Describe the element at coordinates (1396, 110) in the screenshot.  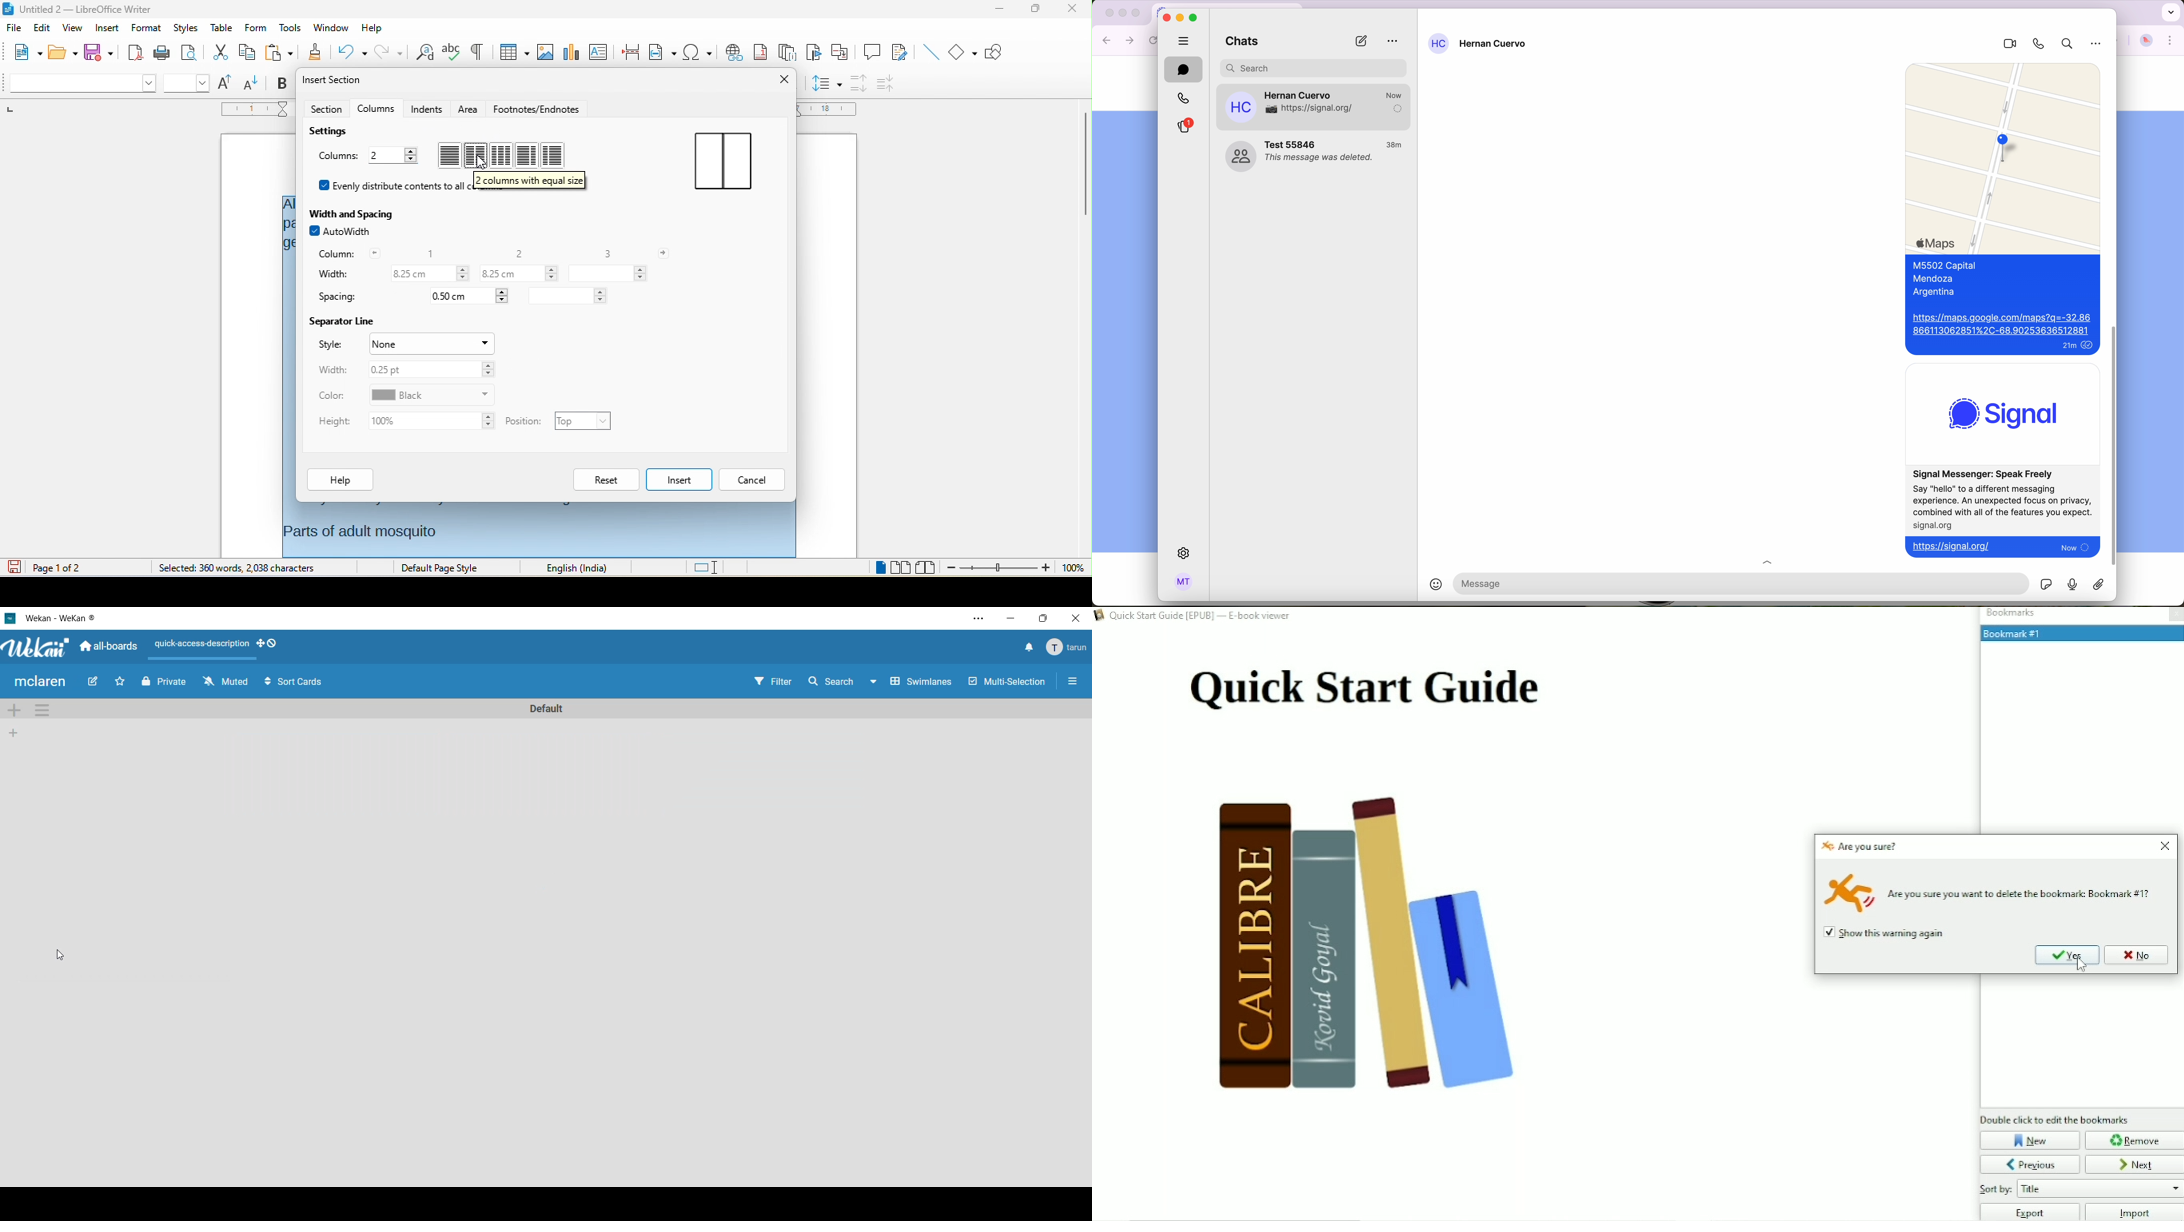
I see `delivered` at that location.